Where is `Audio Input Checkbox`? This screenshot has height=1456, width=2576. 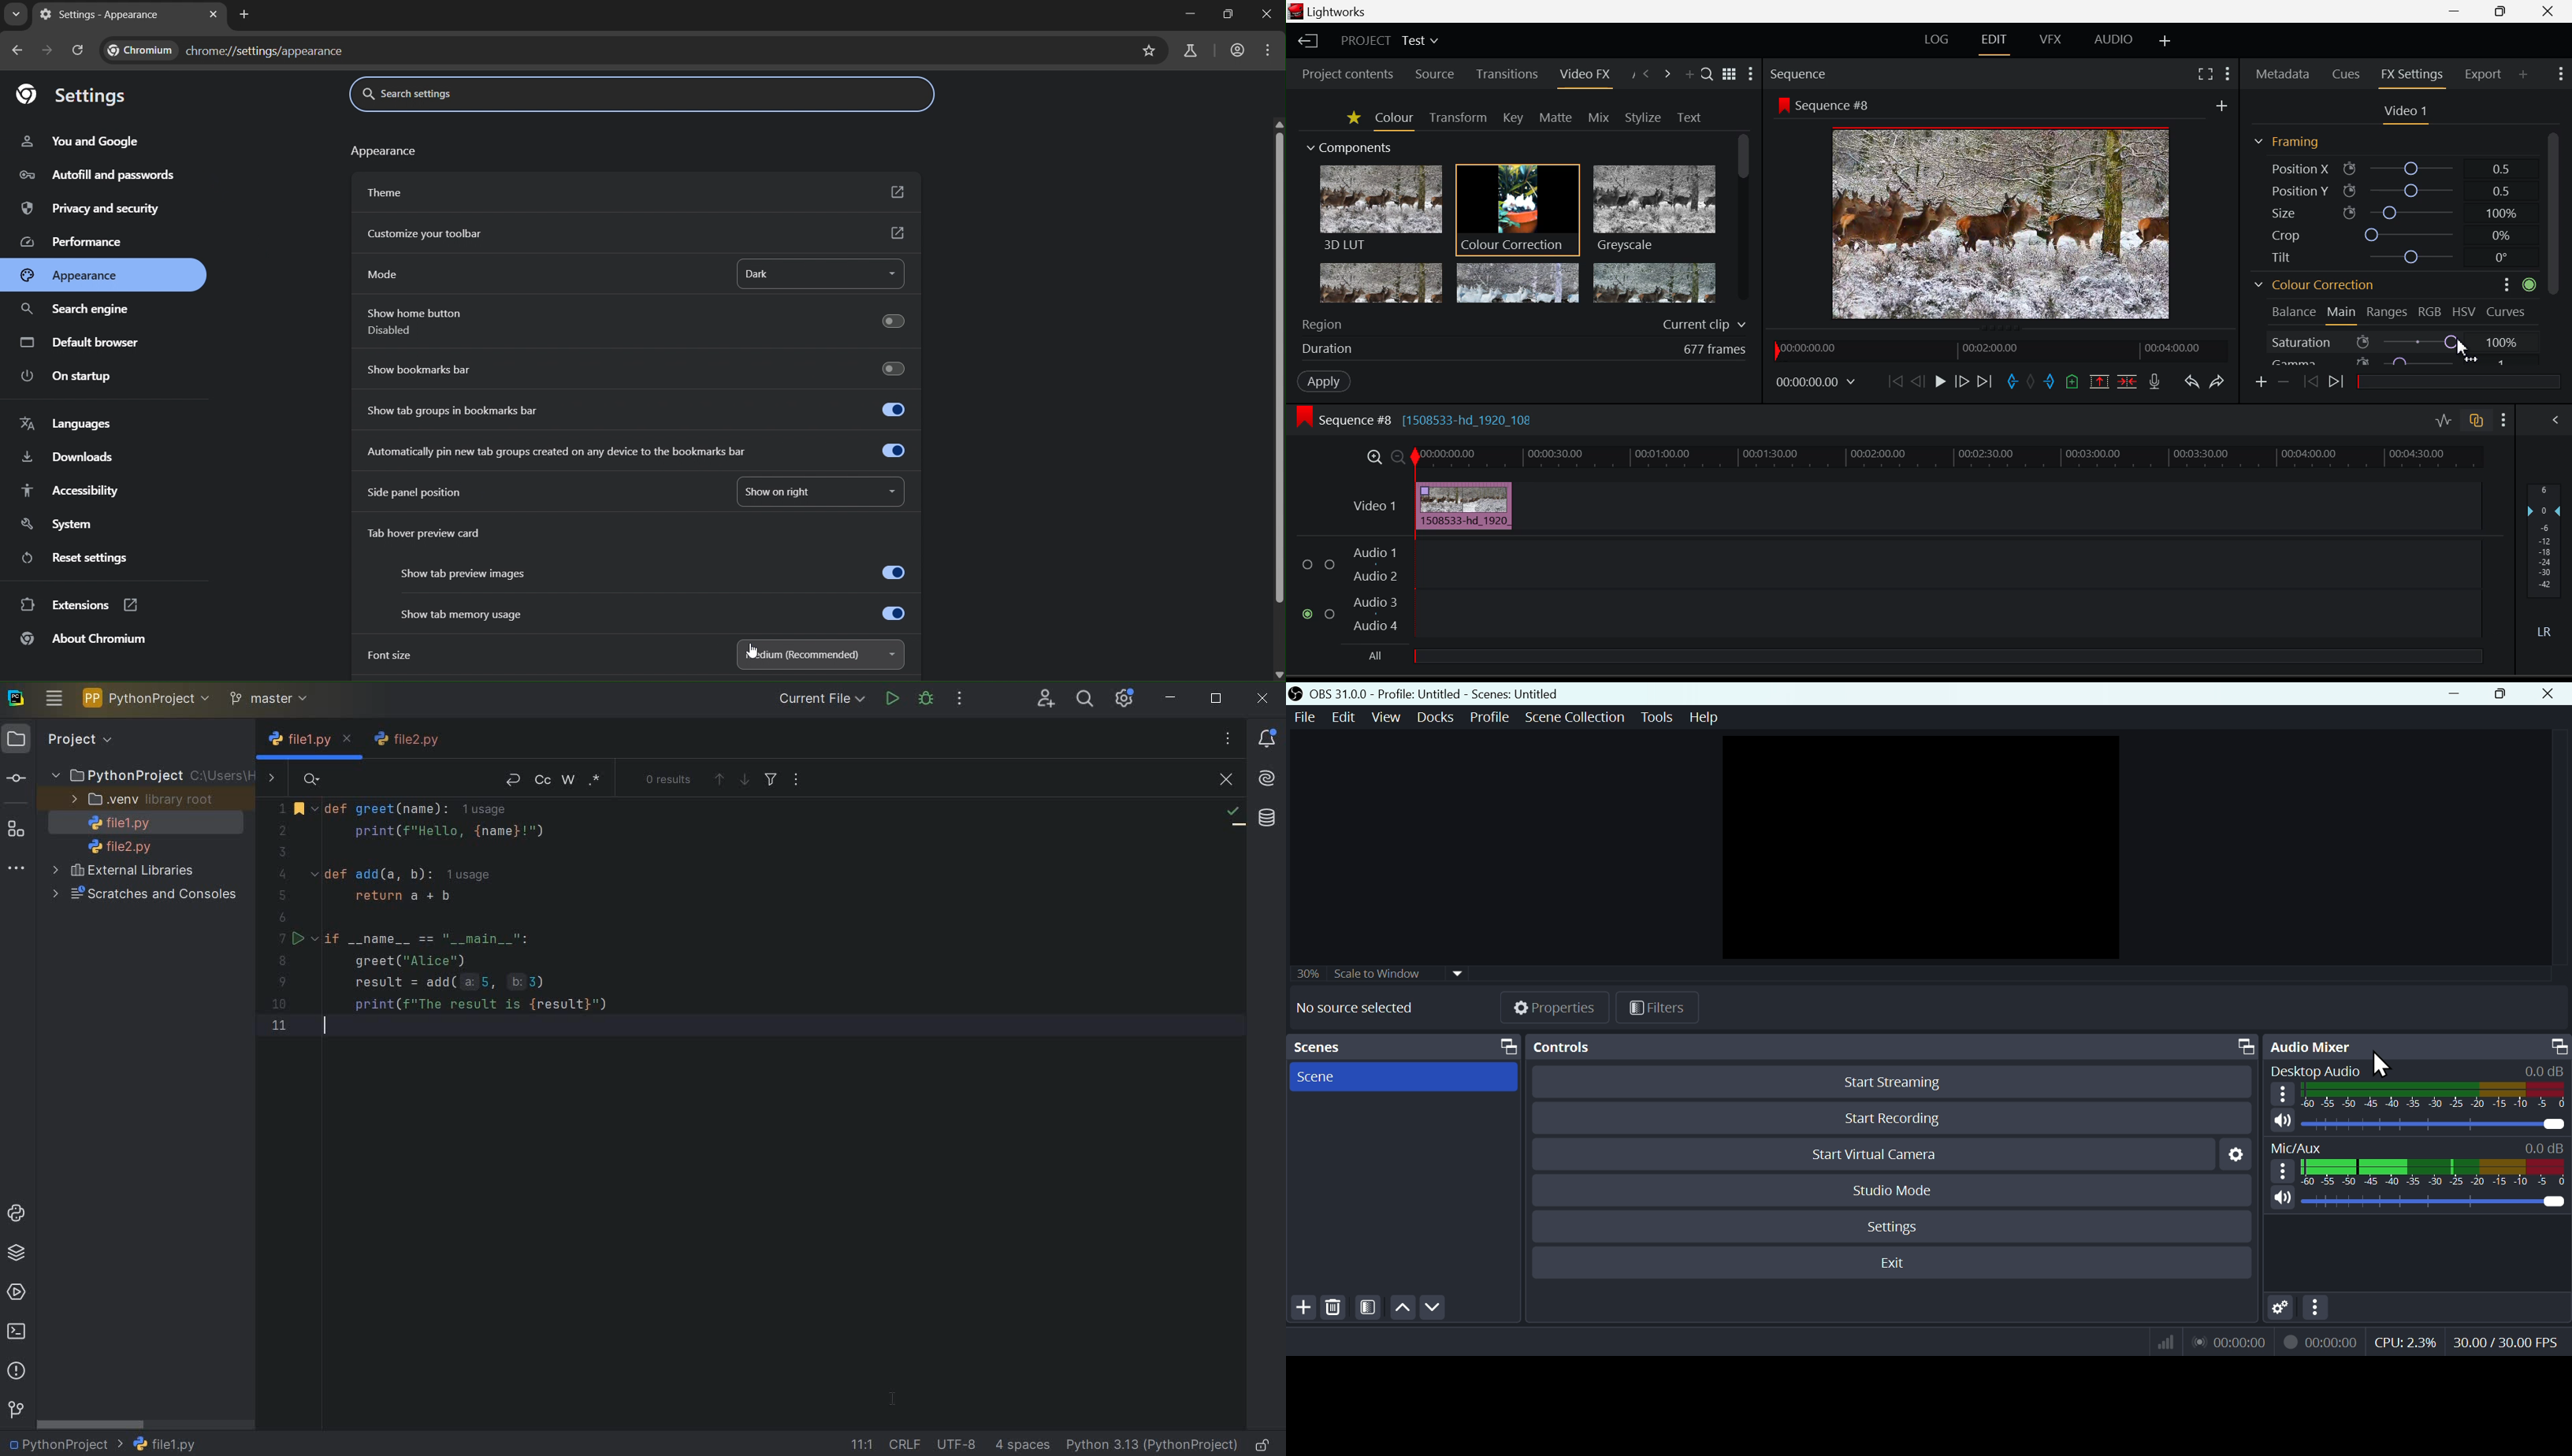
Audio Input Checkbox is located at coordinates (1306, 613).